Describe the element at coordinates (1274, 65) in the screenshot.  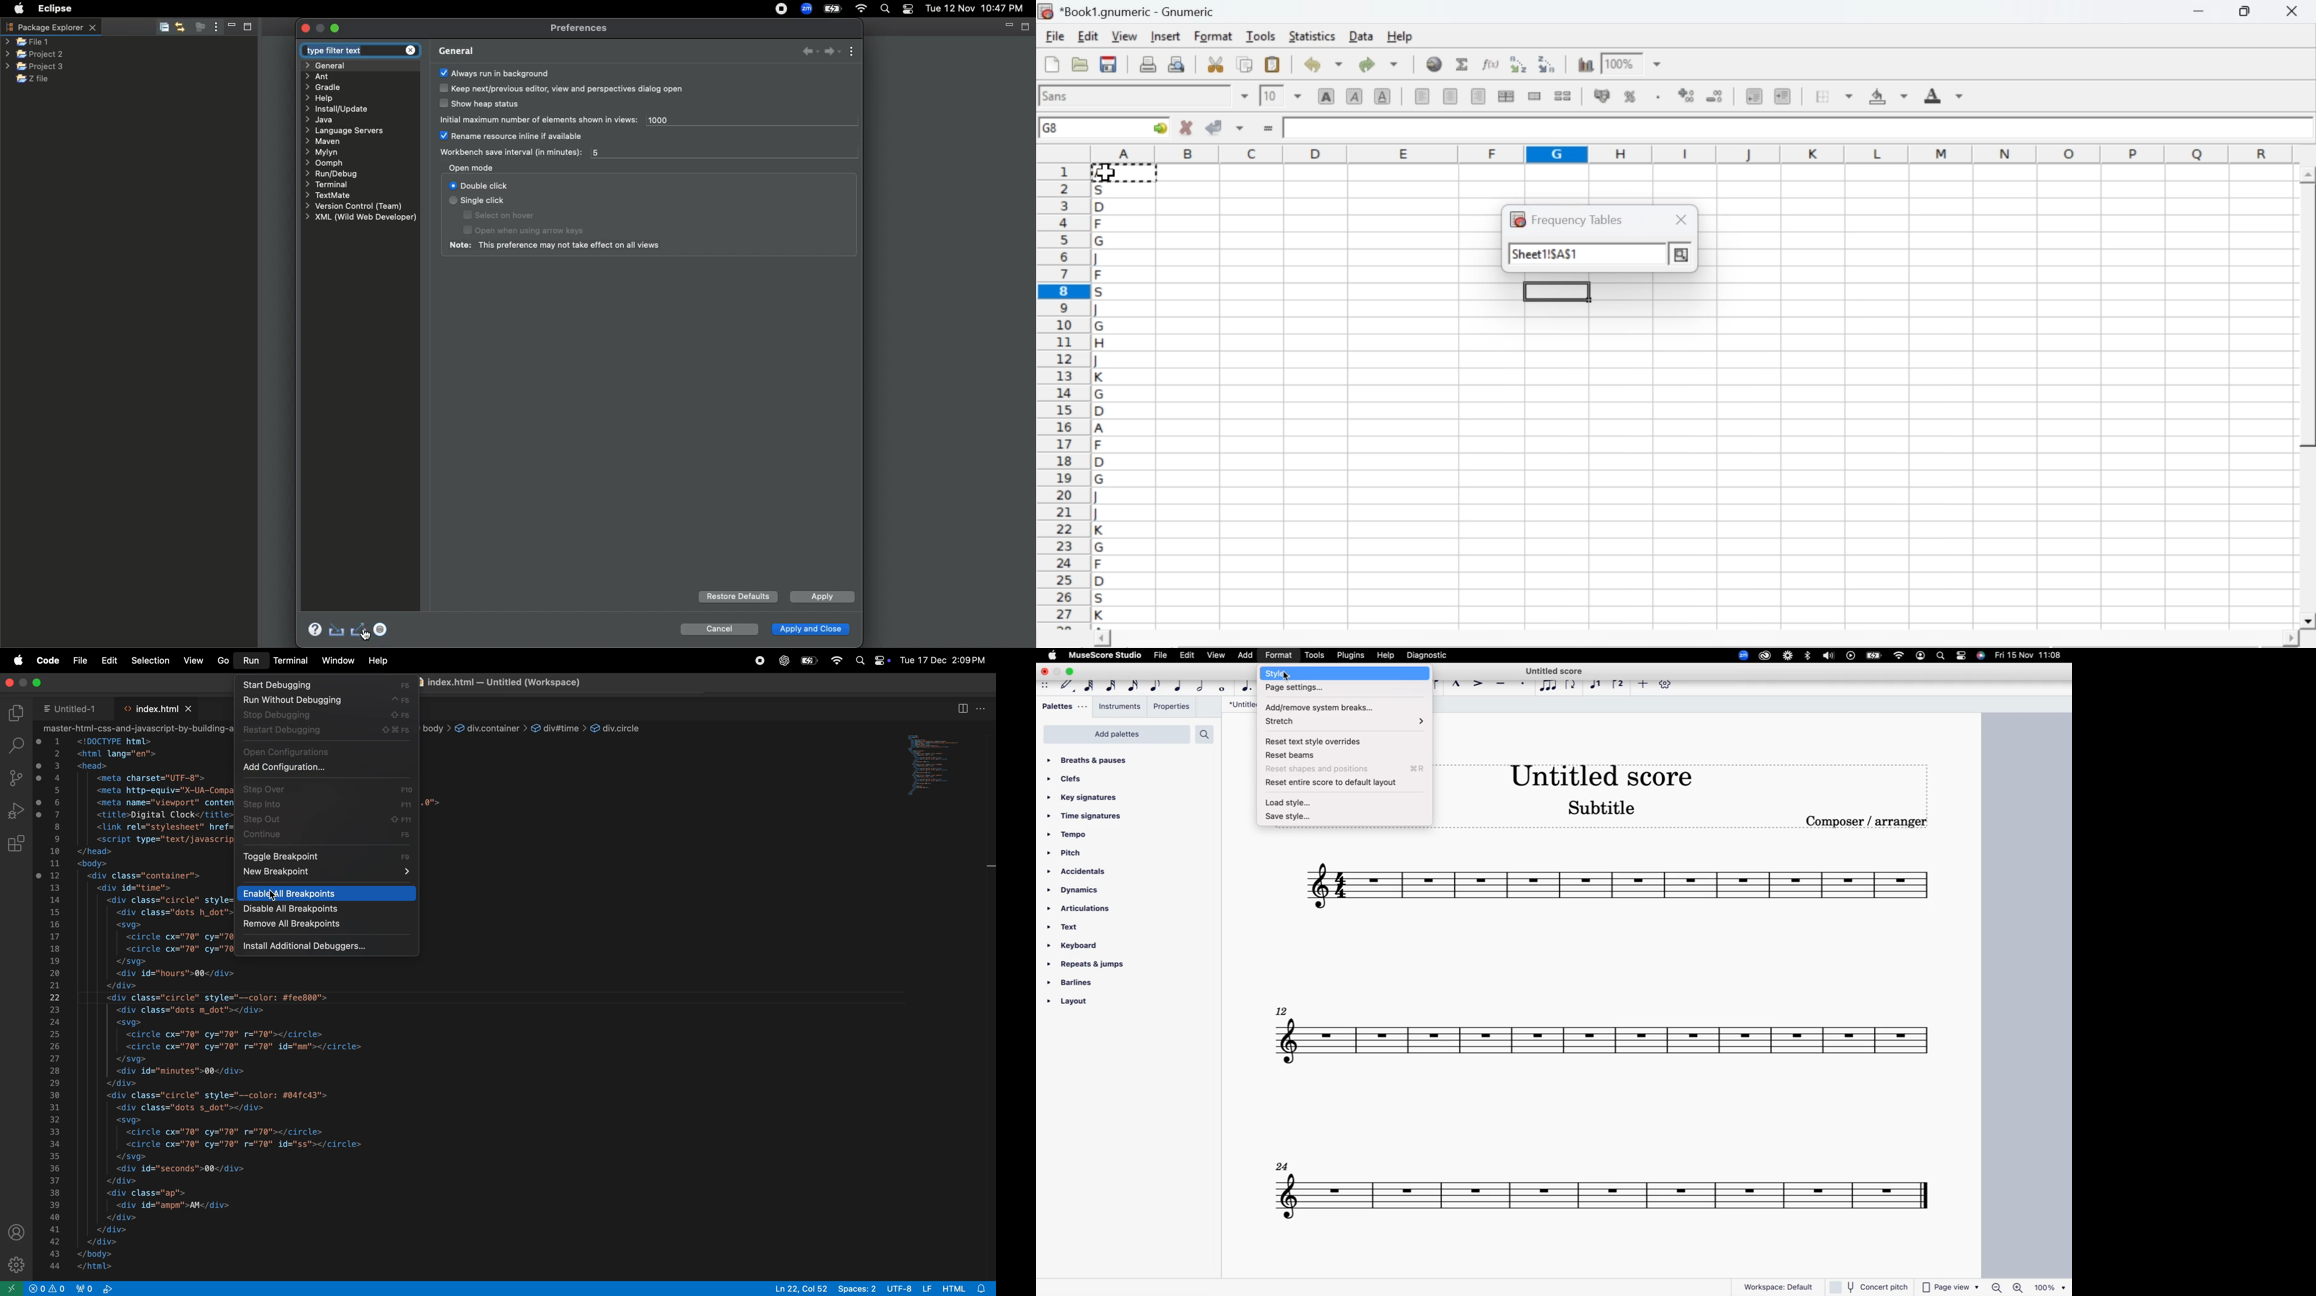
I see `paste` at that location.